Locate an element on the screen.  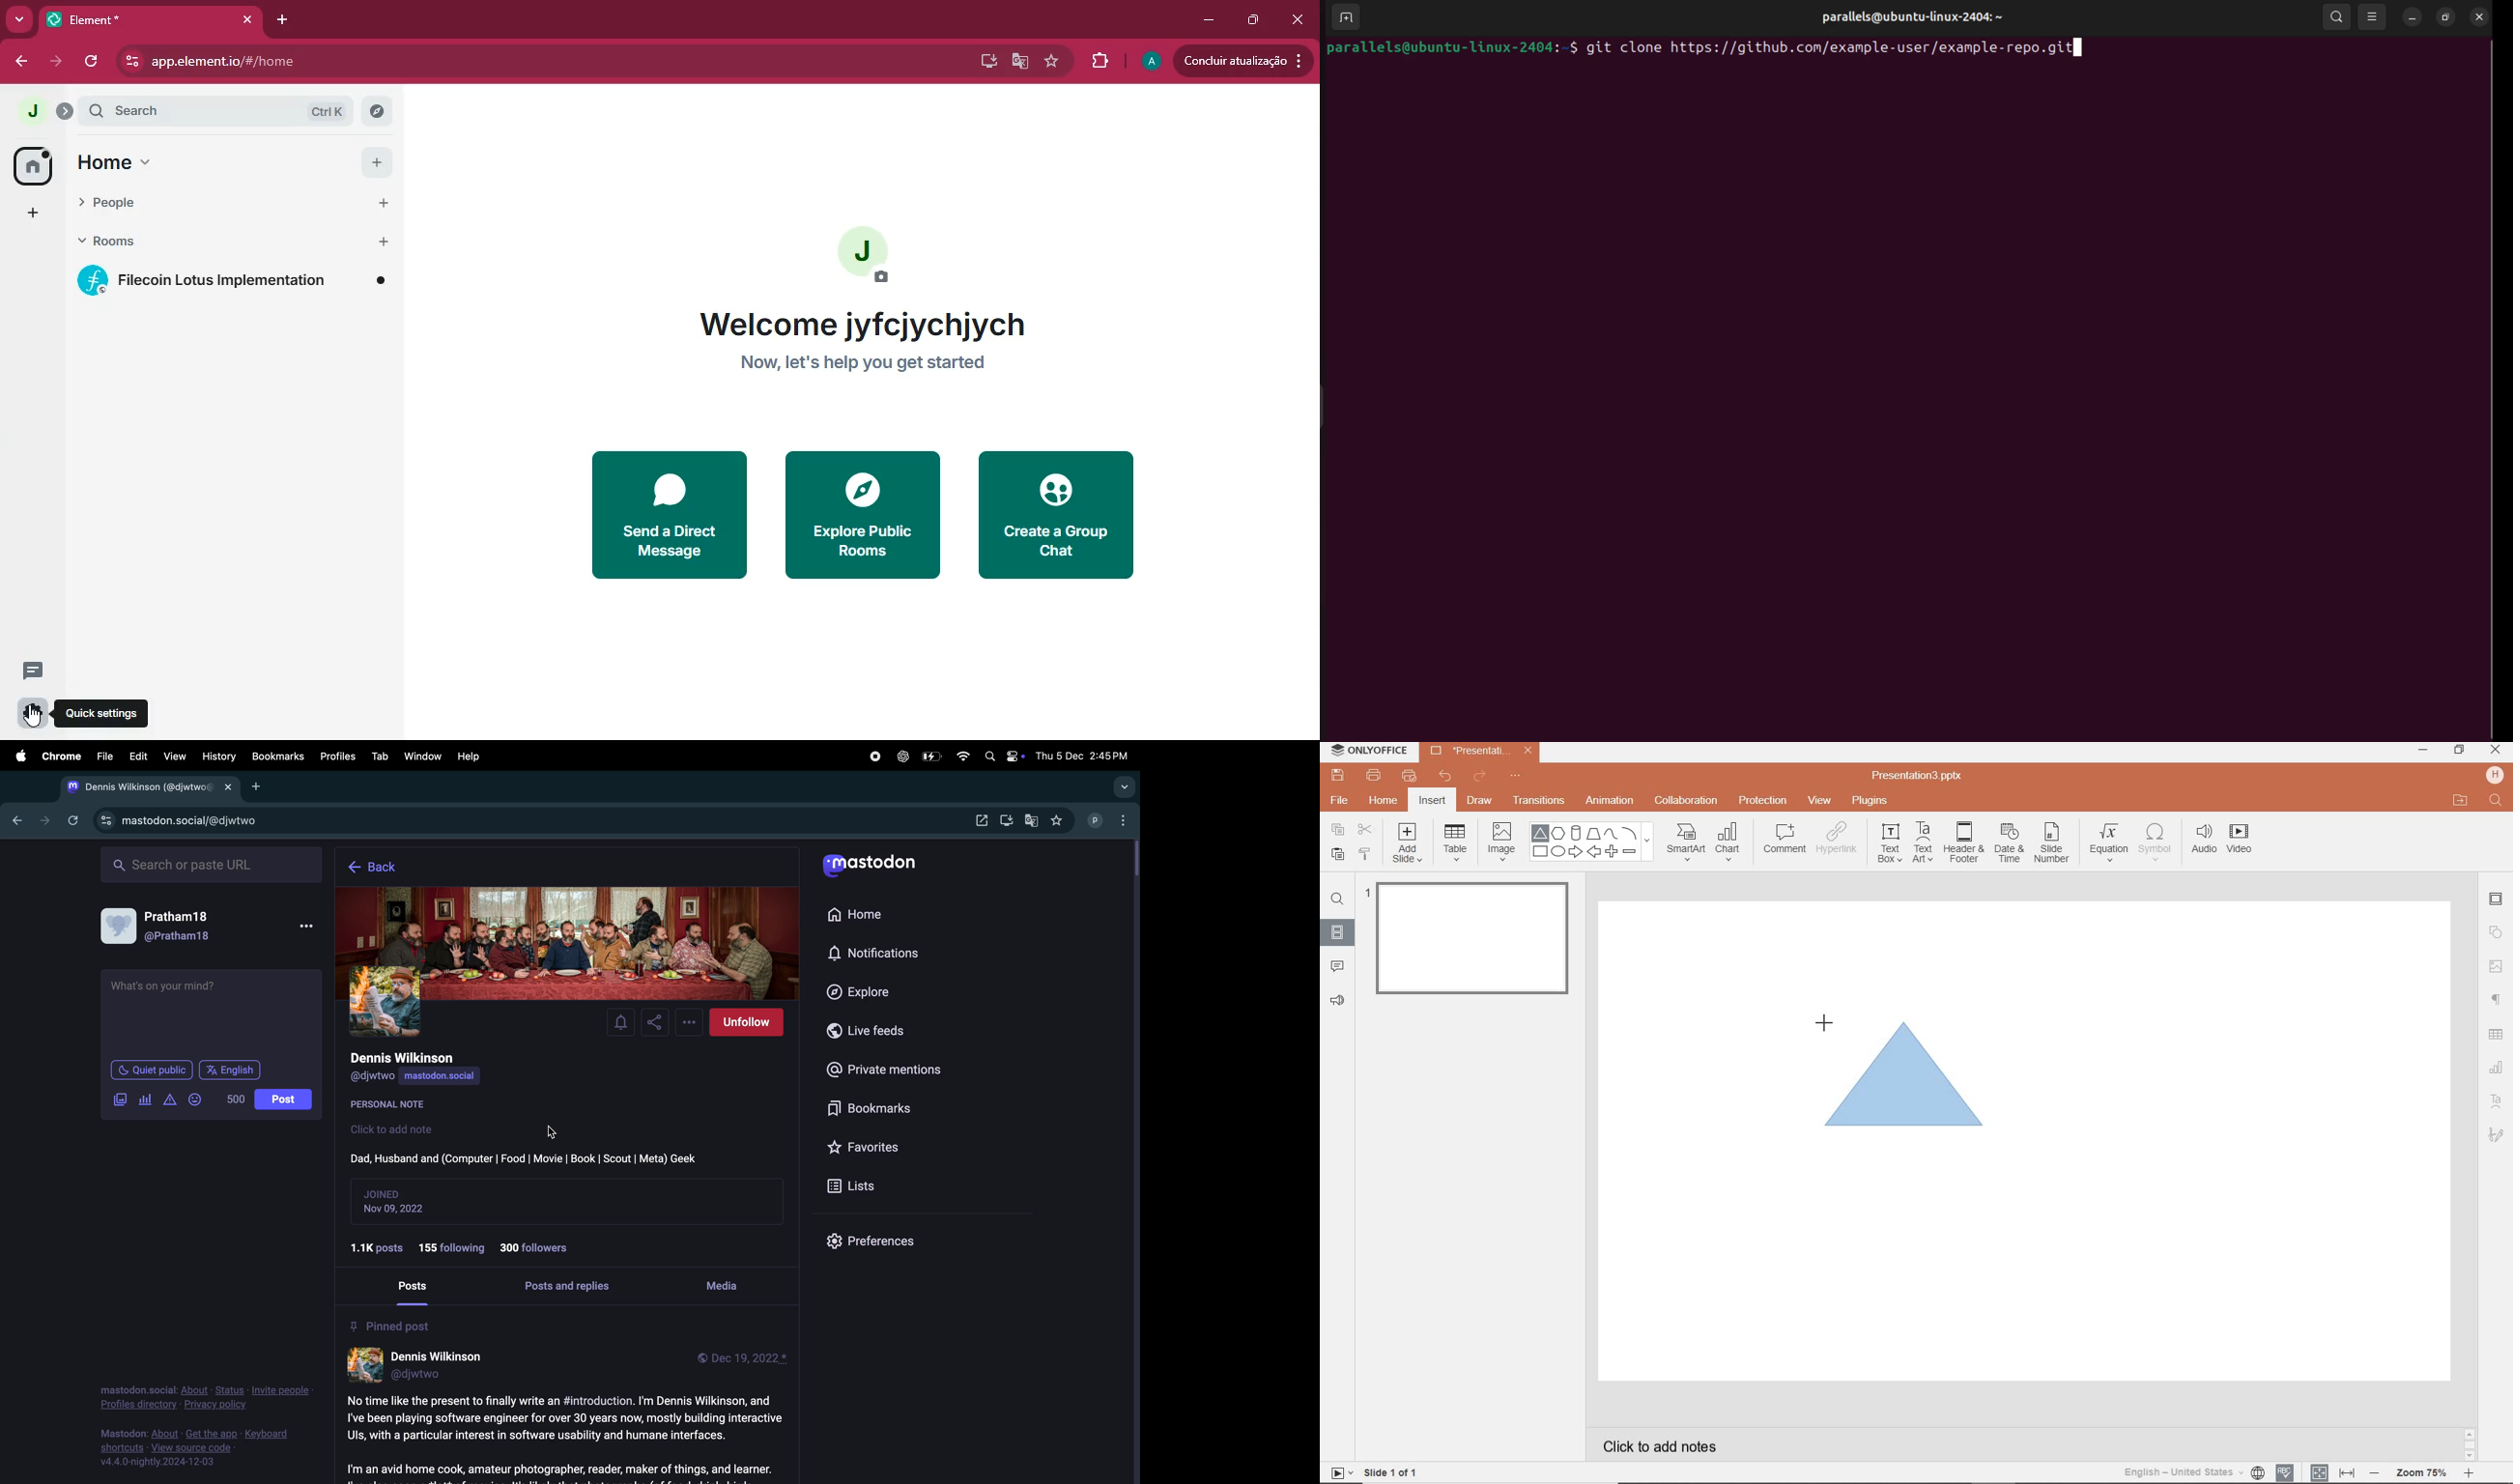
minimize is located at coordinates (1206, 19).